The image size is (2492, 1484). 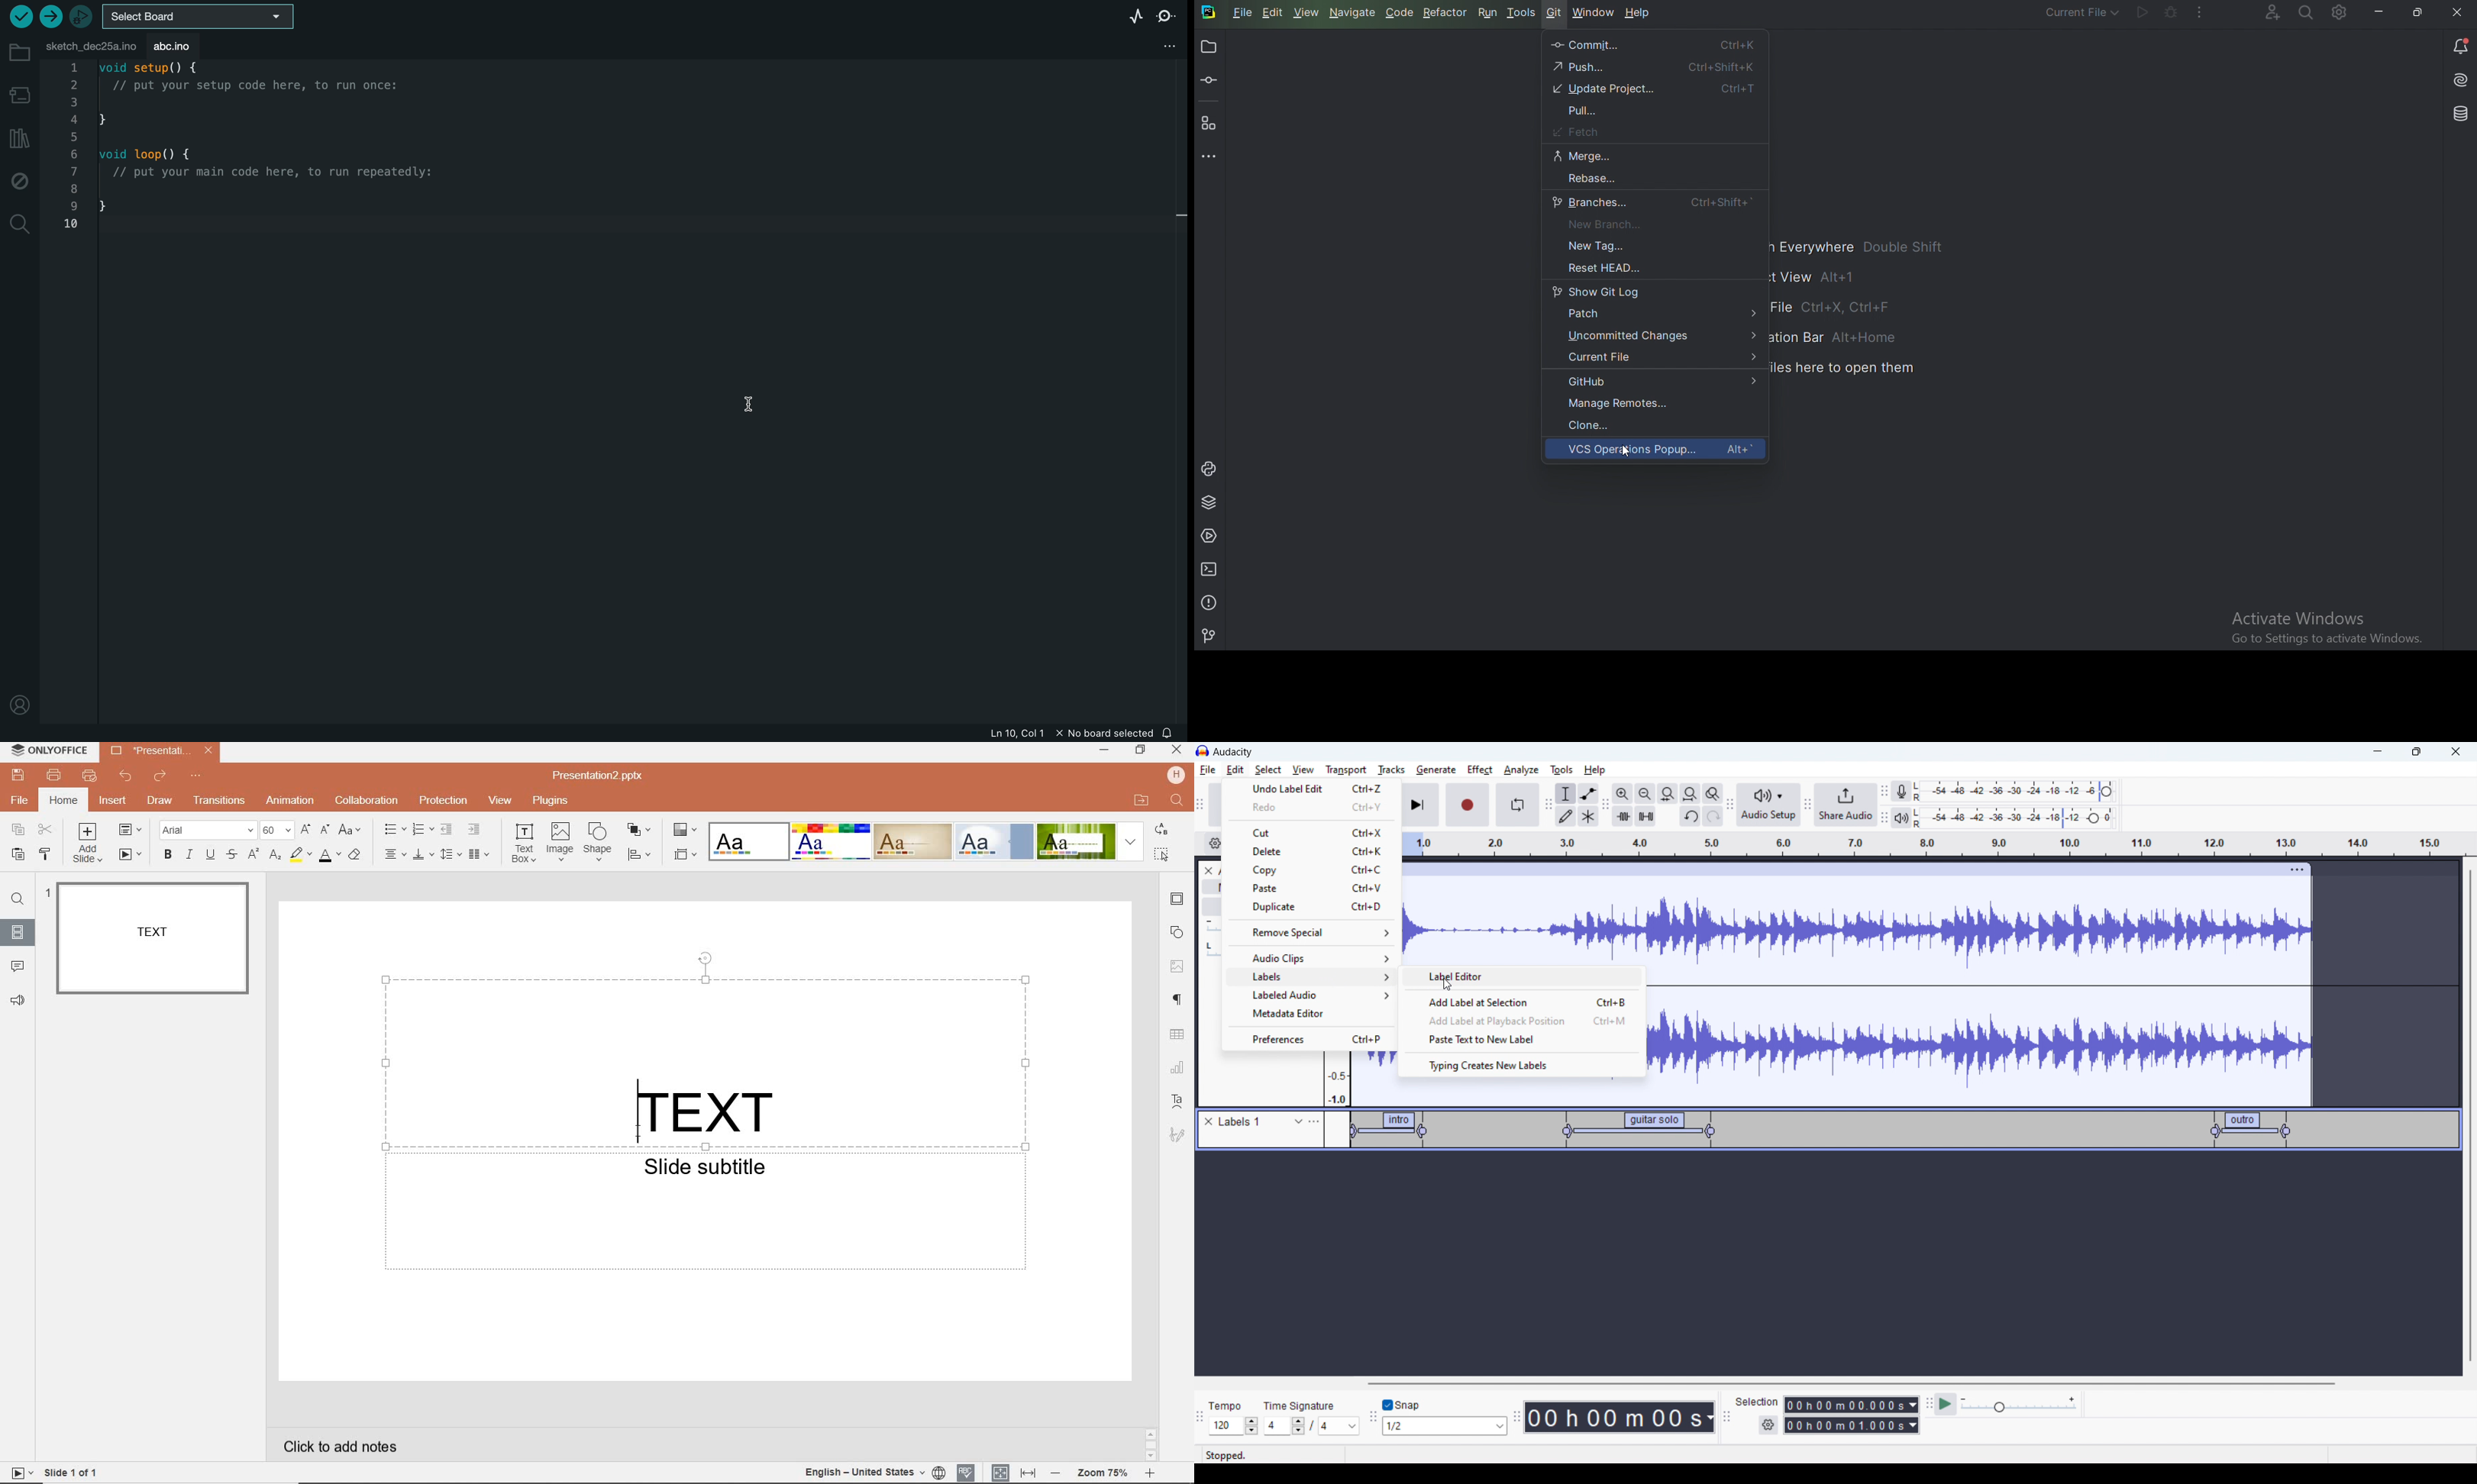 What do you see at coordinates (1177, 751) in the screenshot?
I see `close` at bounding box center [1177, 751].